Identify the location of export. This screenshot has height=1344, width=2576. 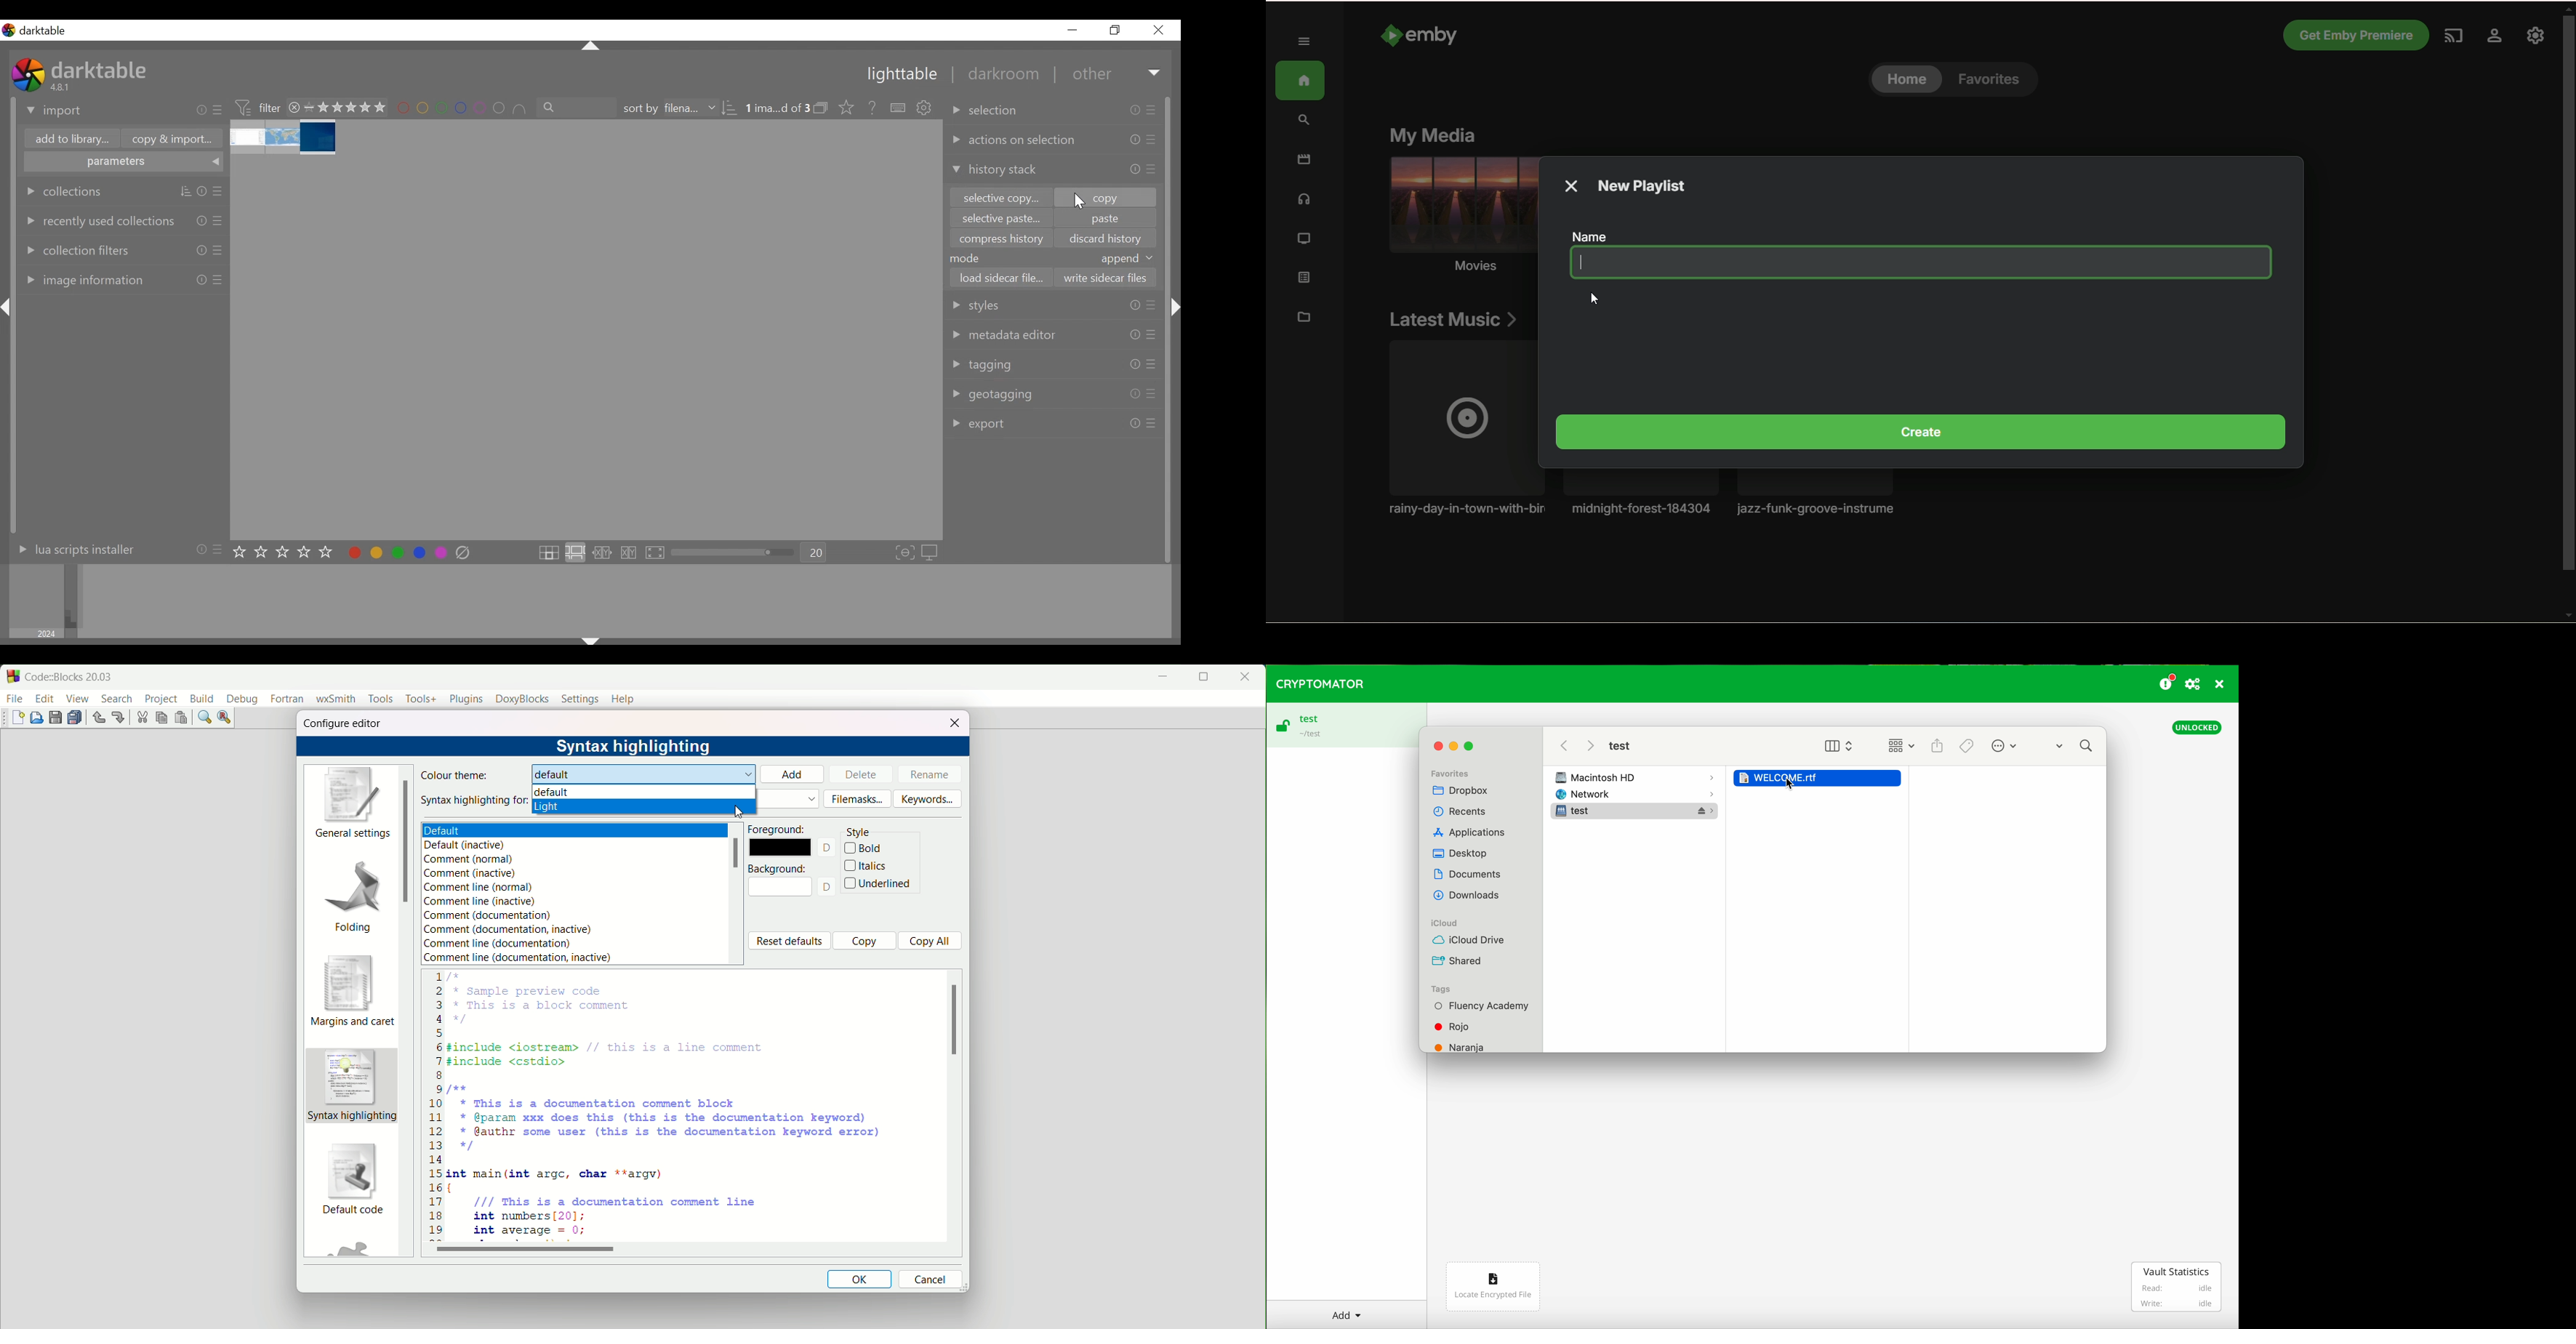
(981, 424).